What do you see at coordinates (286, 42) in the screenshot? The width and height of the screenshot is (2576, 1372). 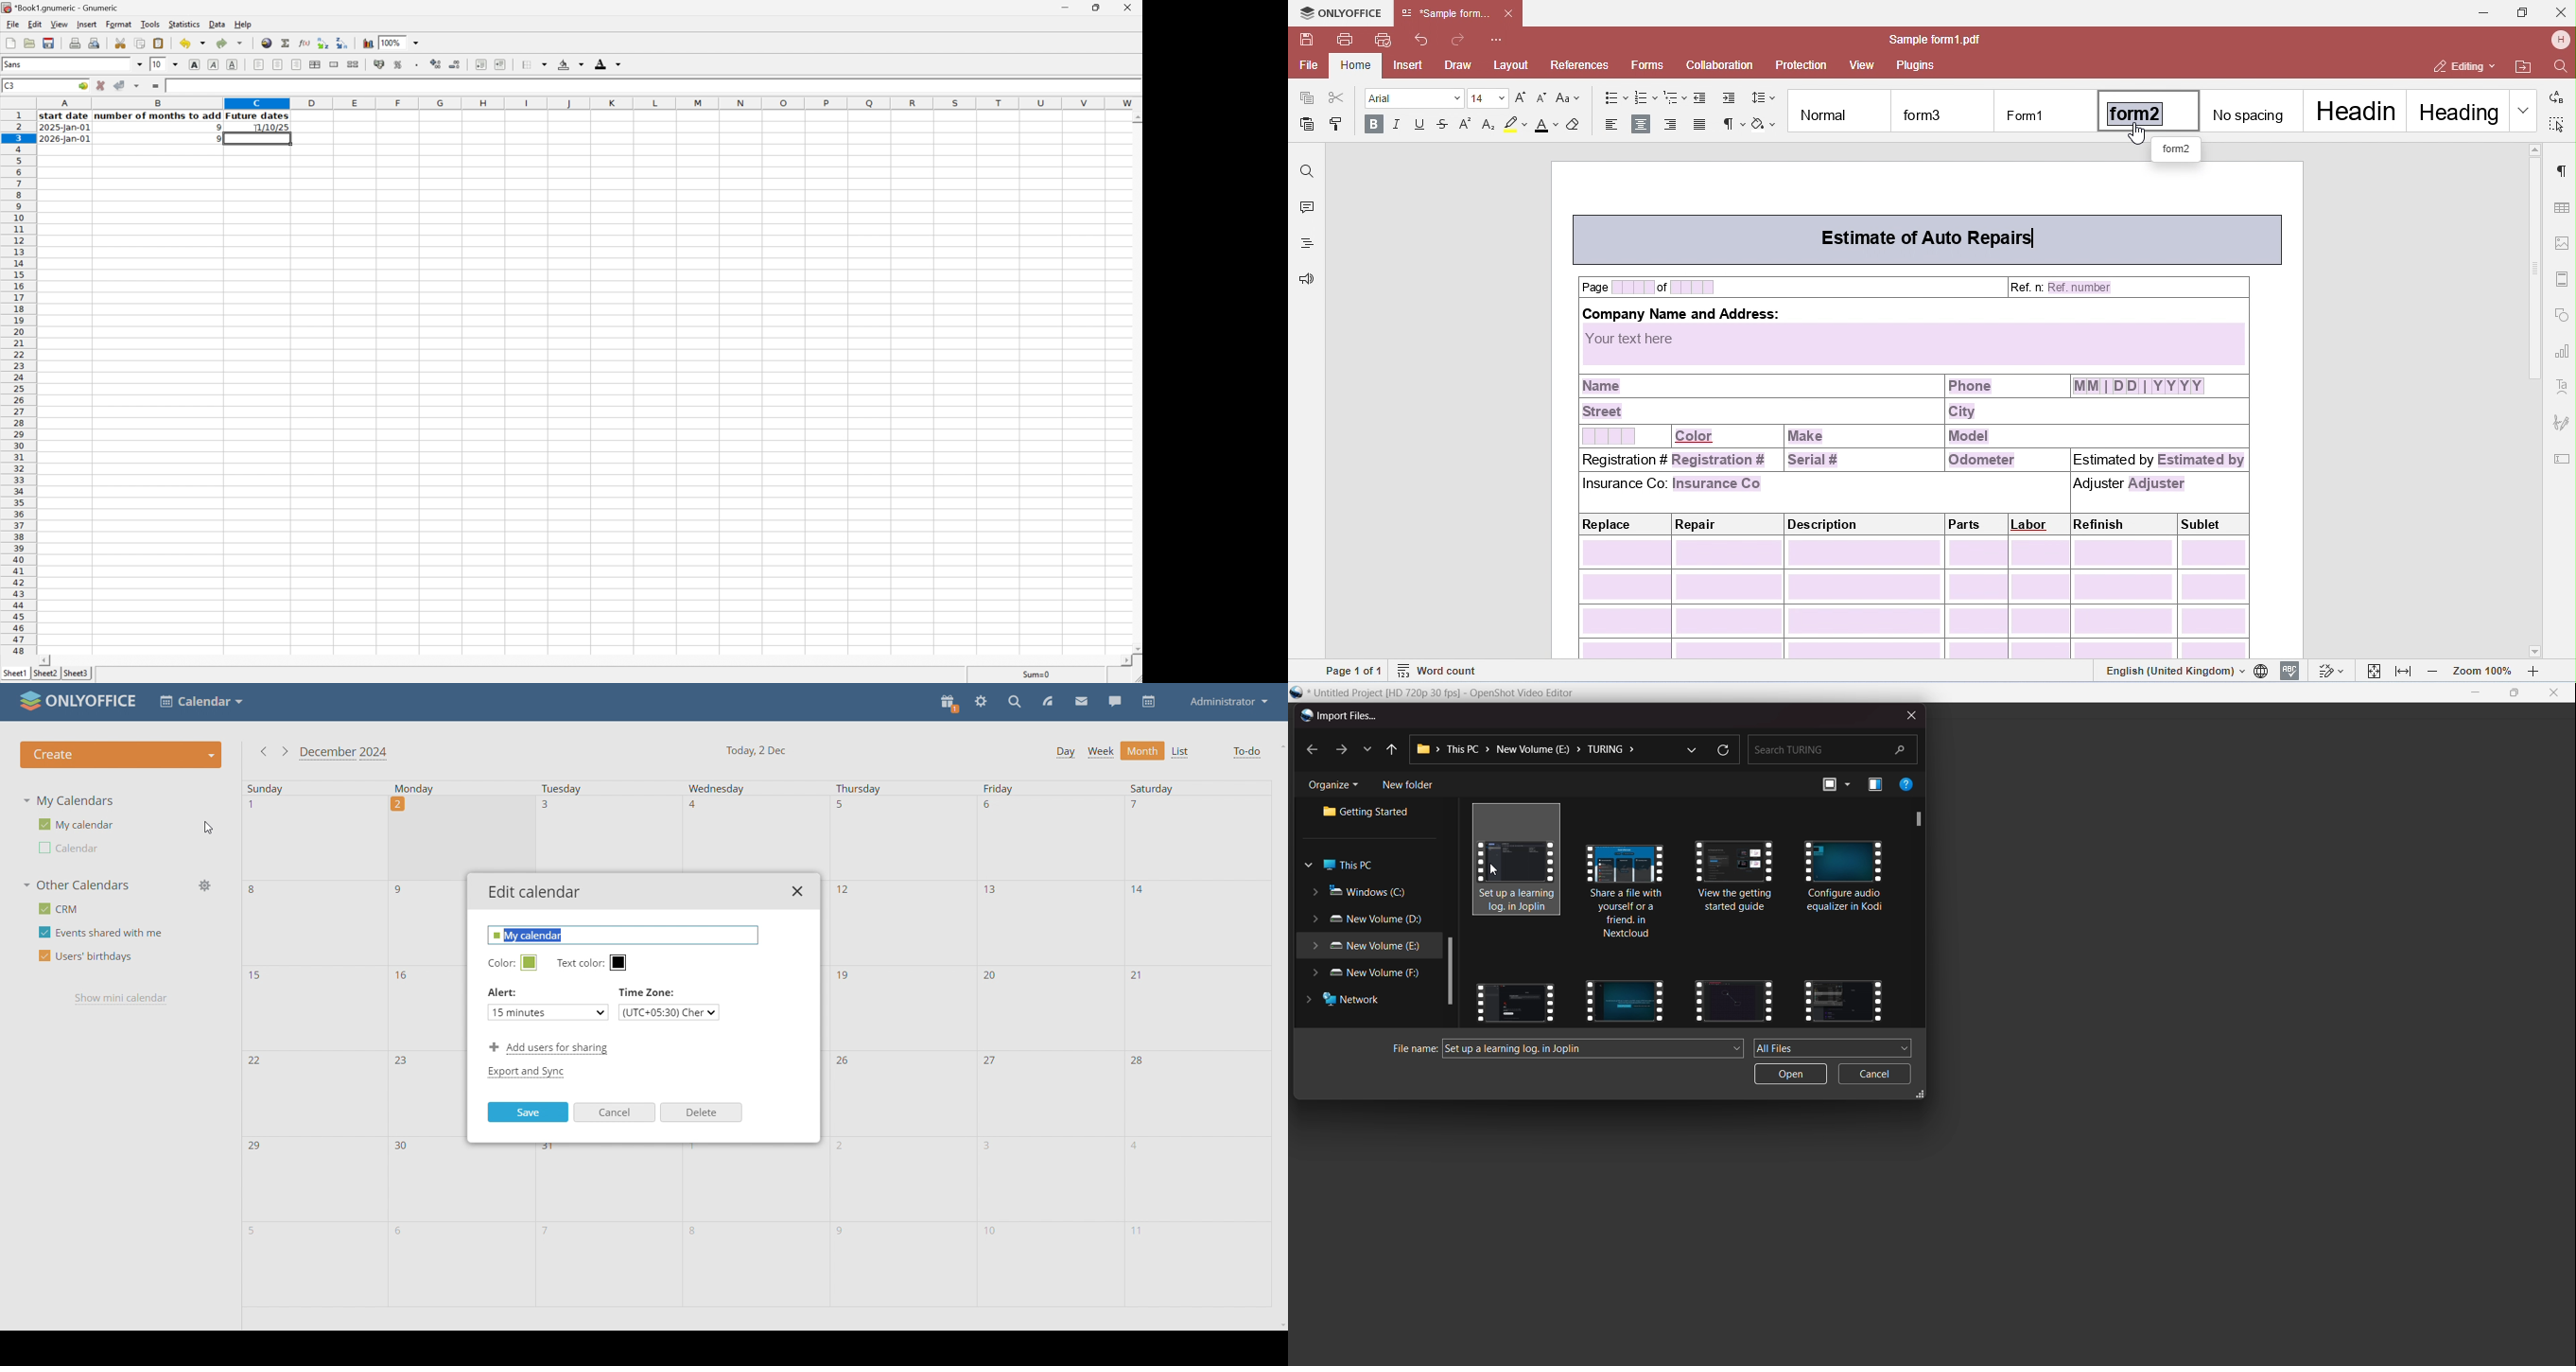 I see `Sum in current cell` at bounding box center [286, 42].